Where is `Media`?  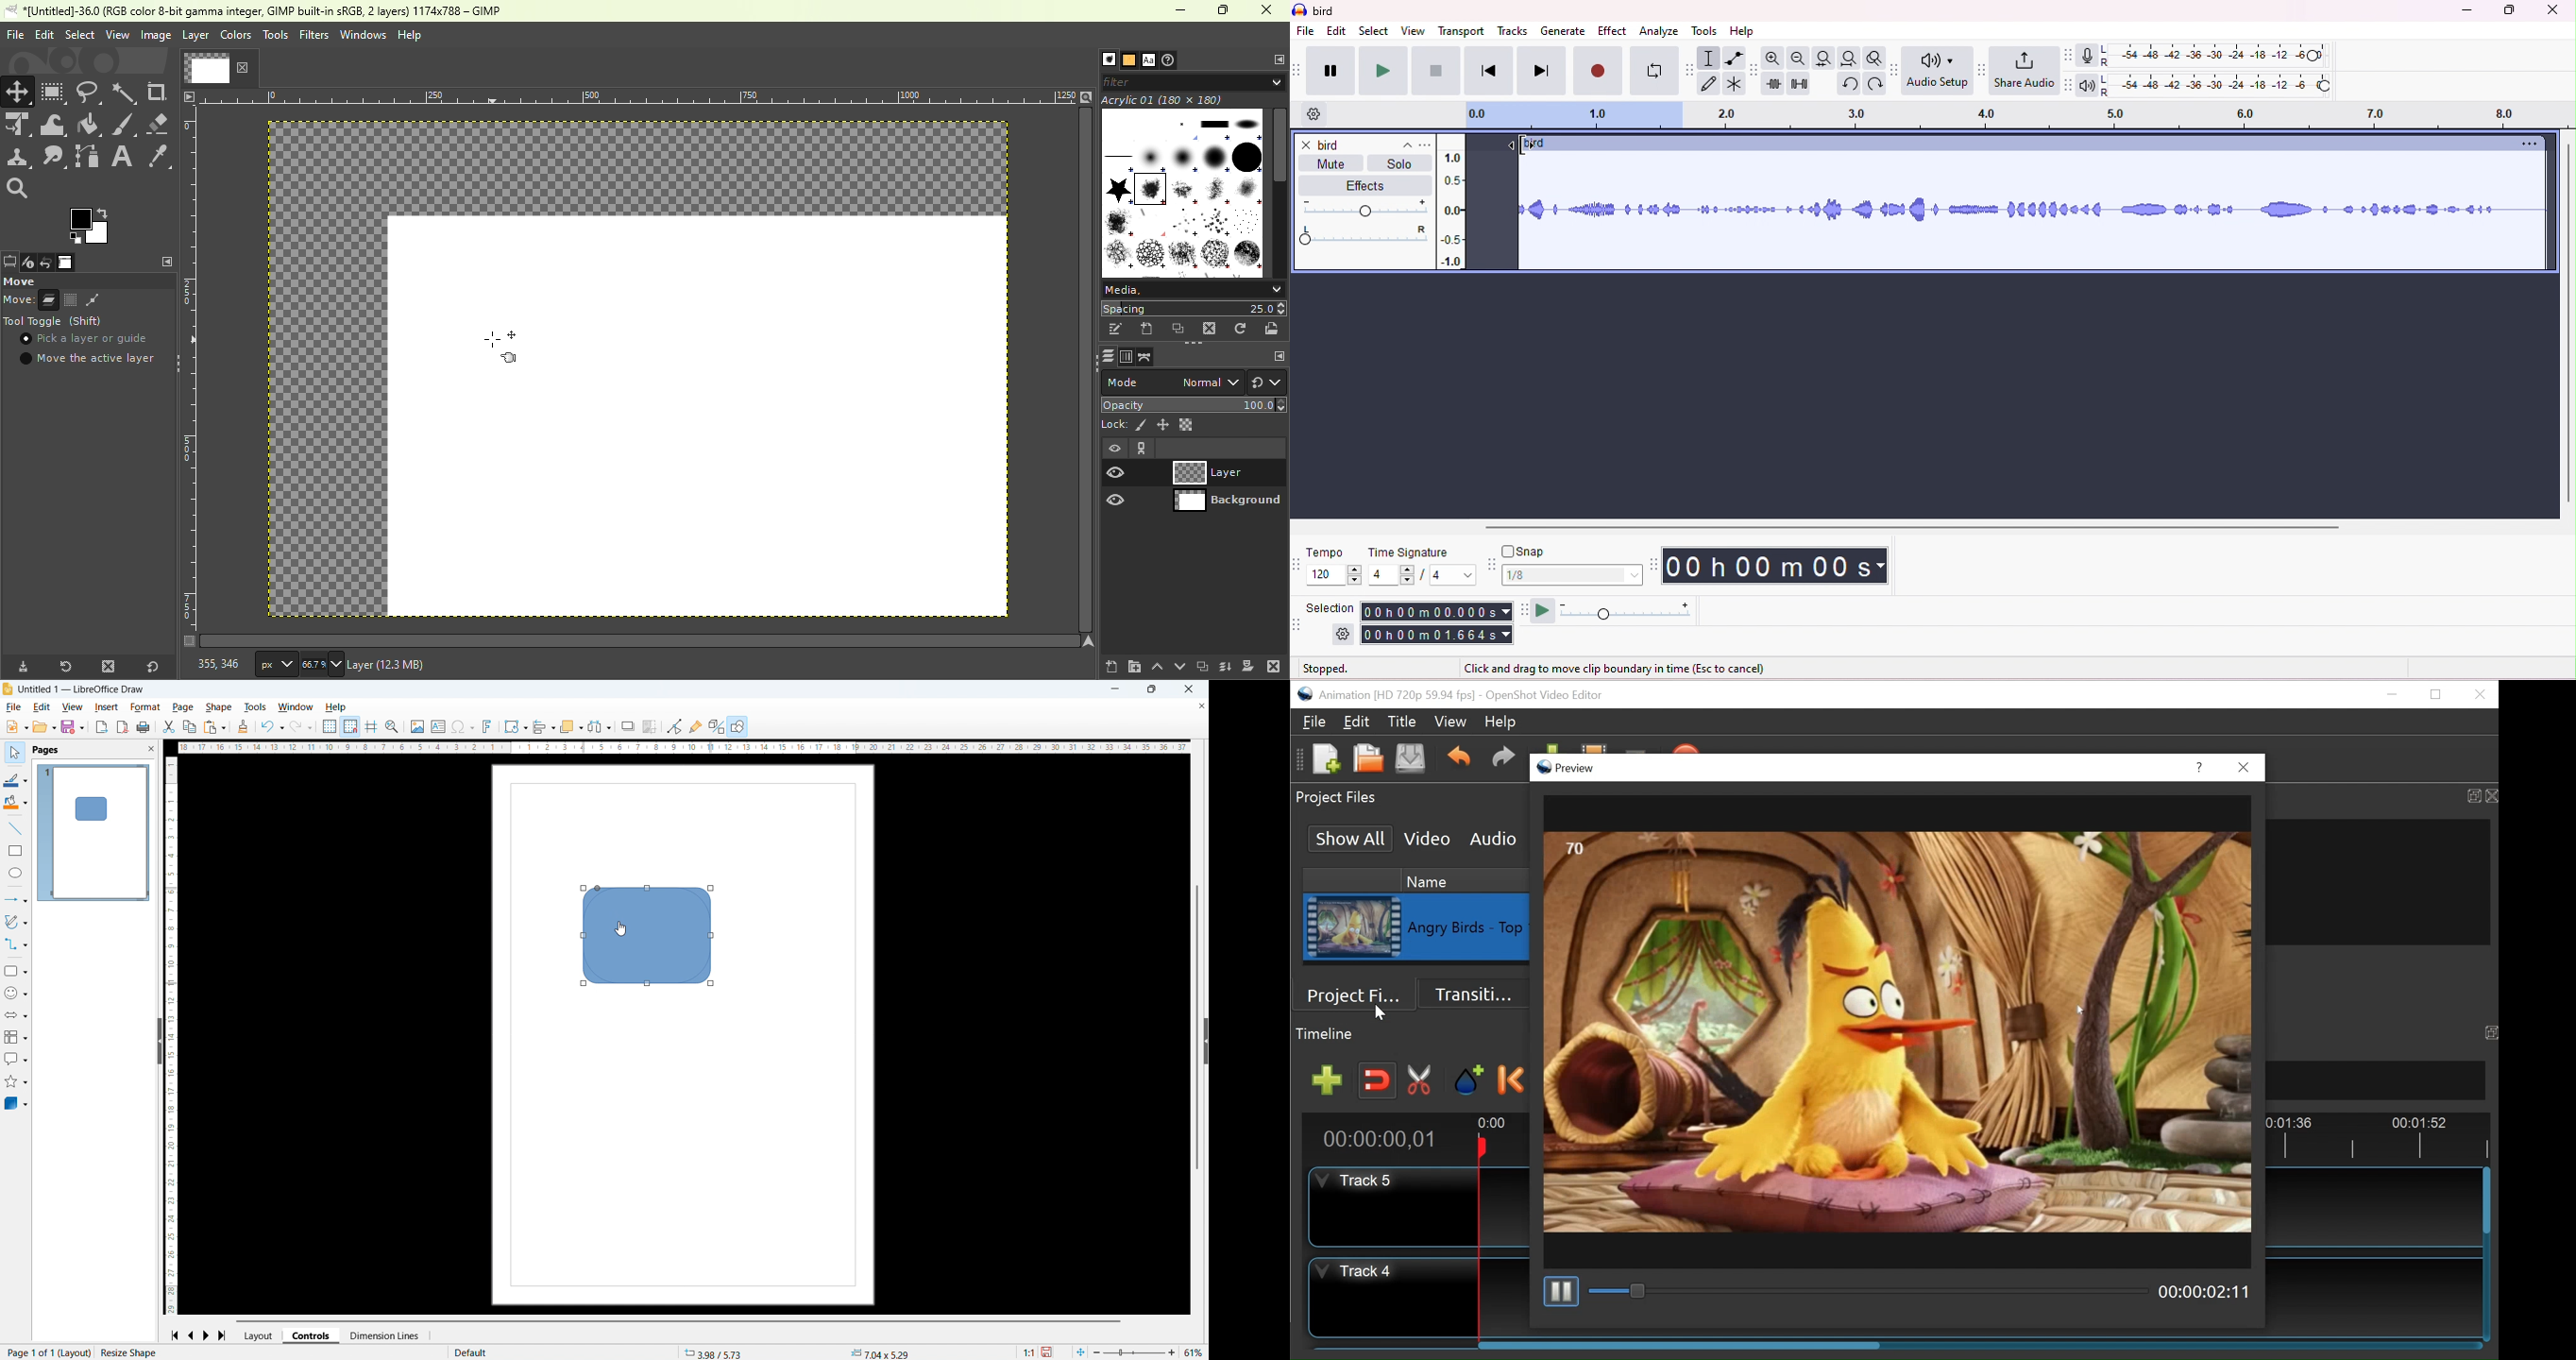 Media is located at coordinates (1192, 288).